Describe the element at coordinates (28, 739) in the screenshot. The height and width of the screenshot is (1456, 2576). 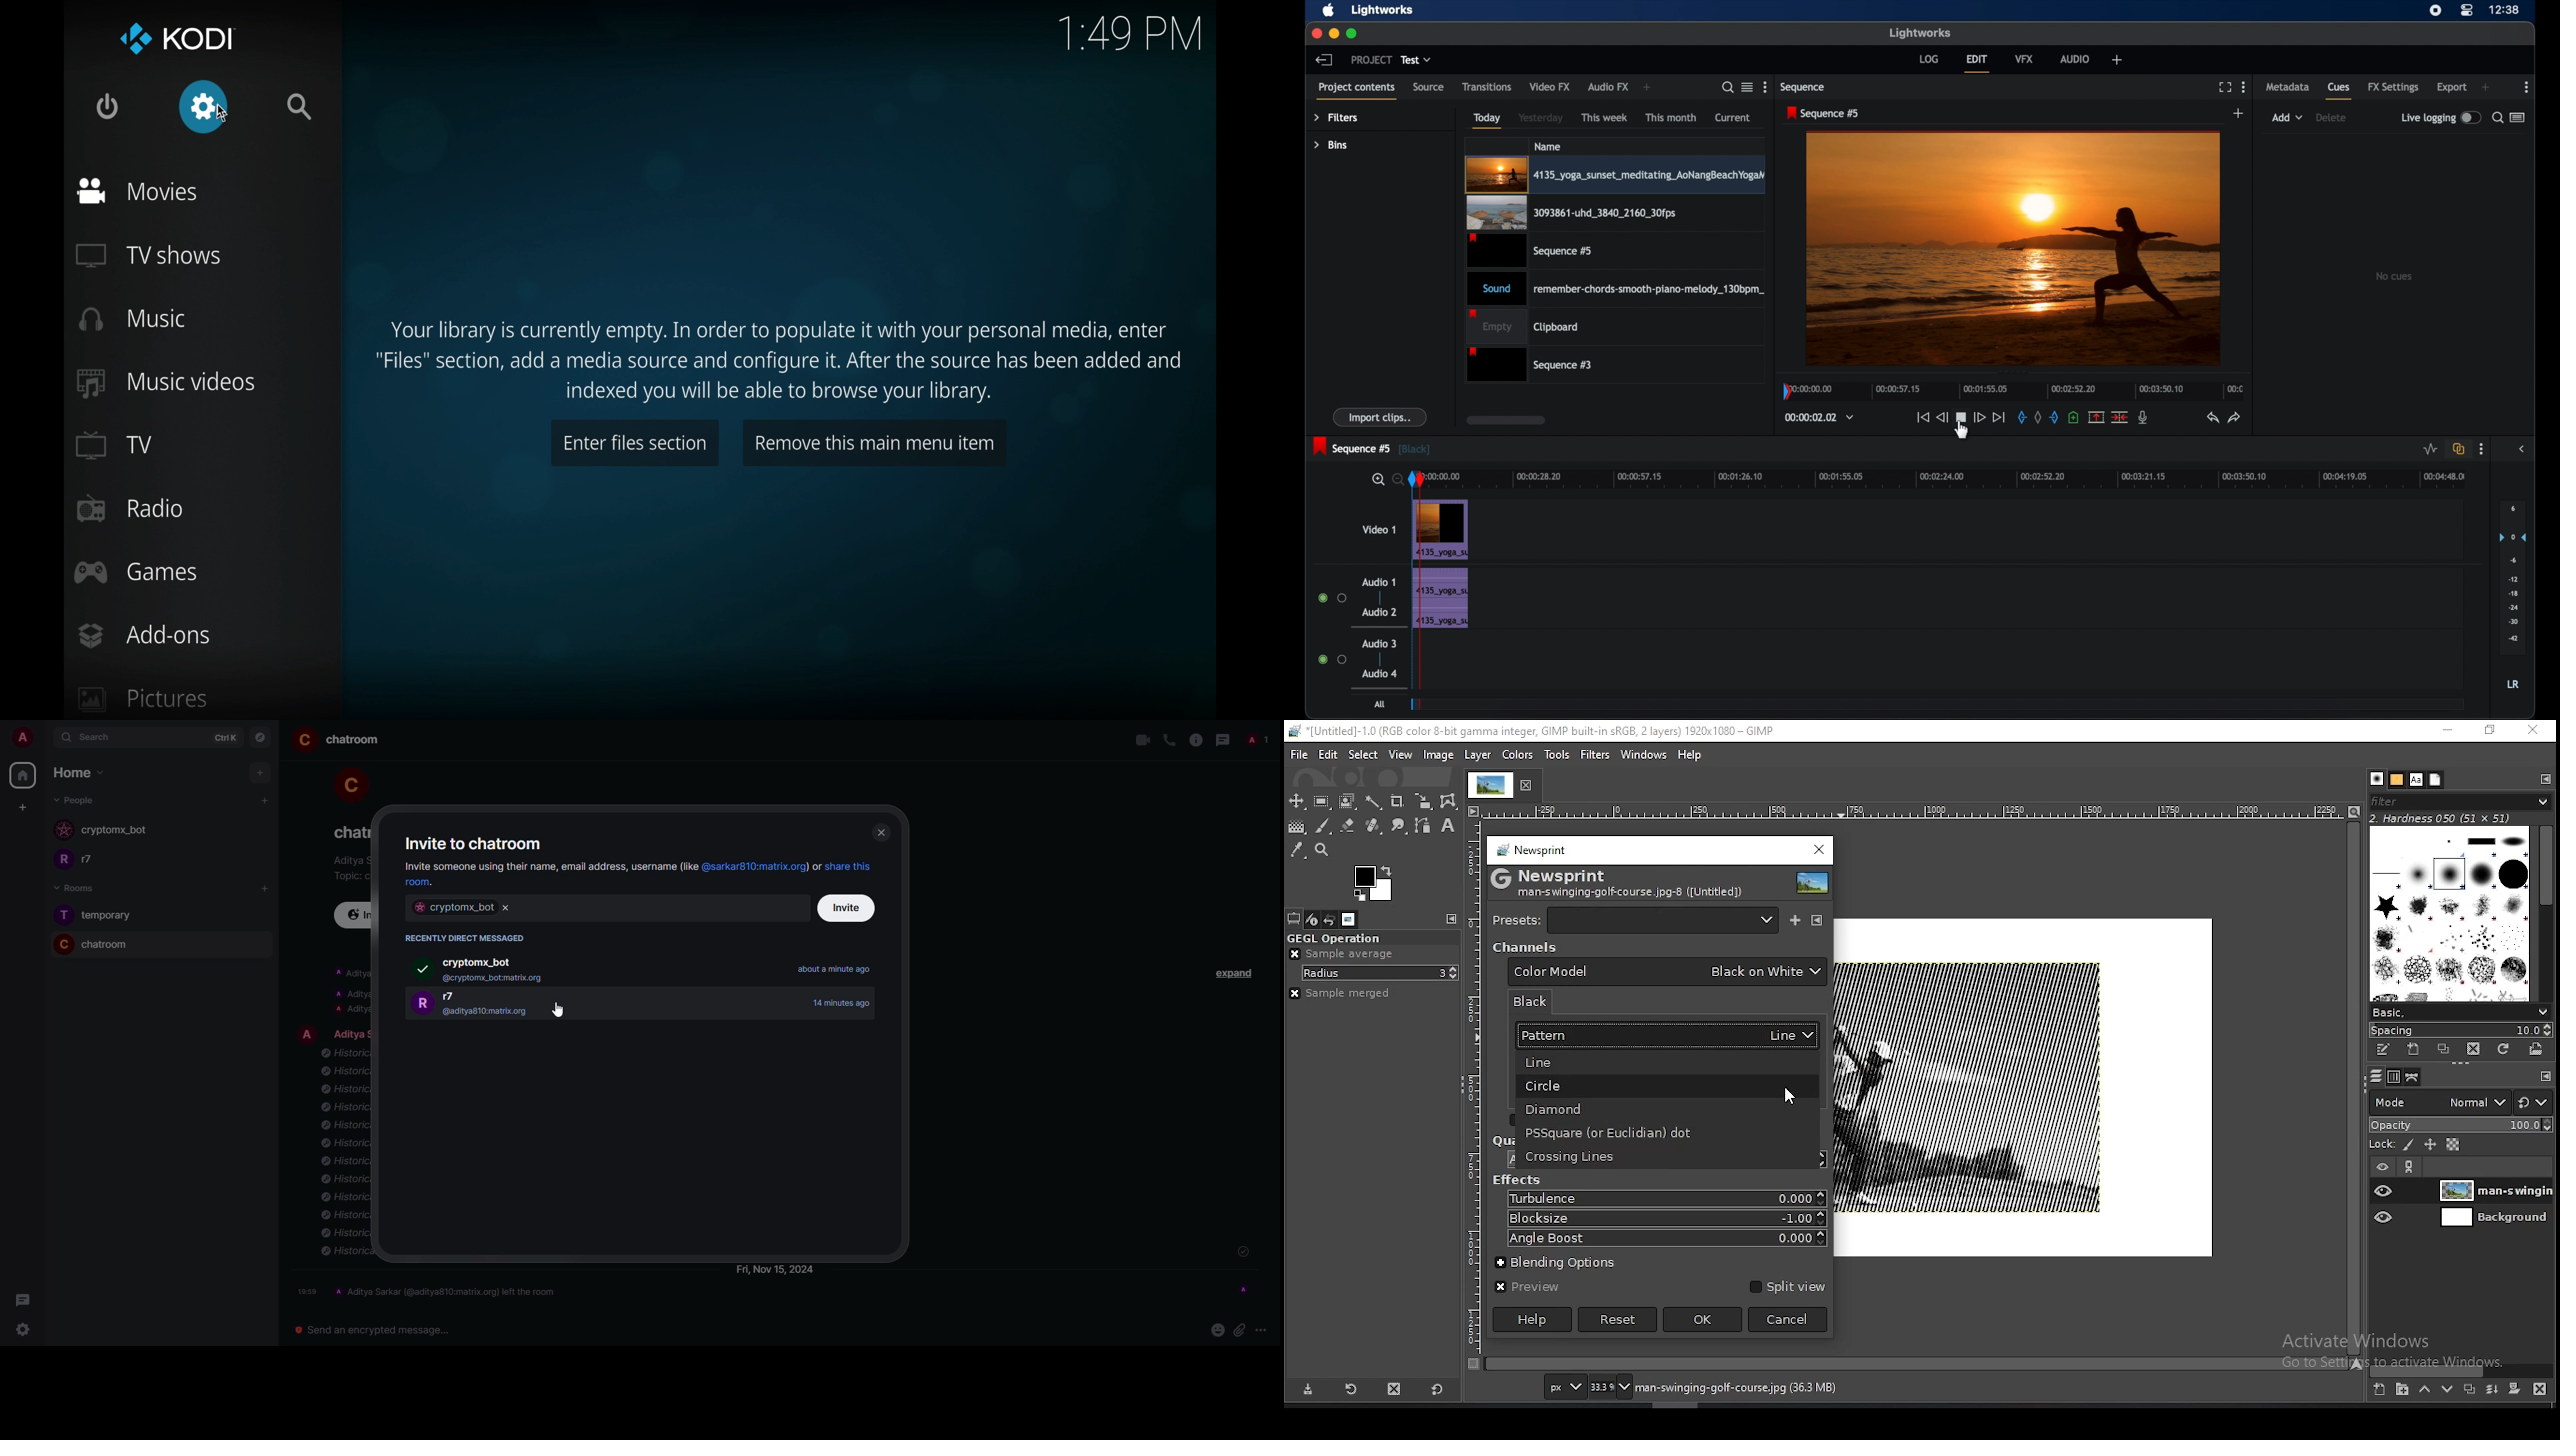
I see `account` at that location.